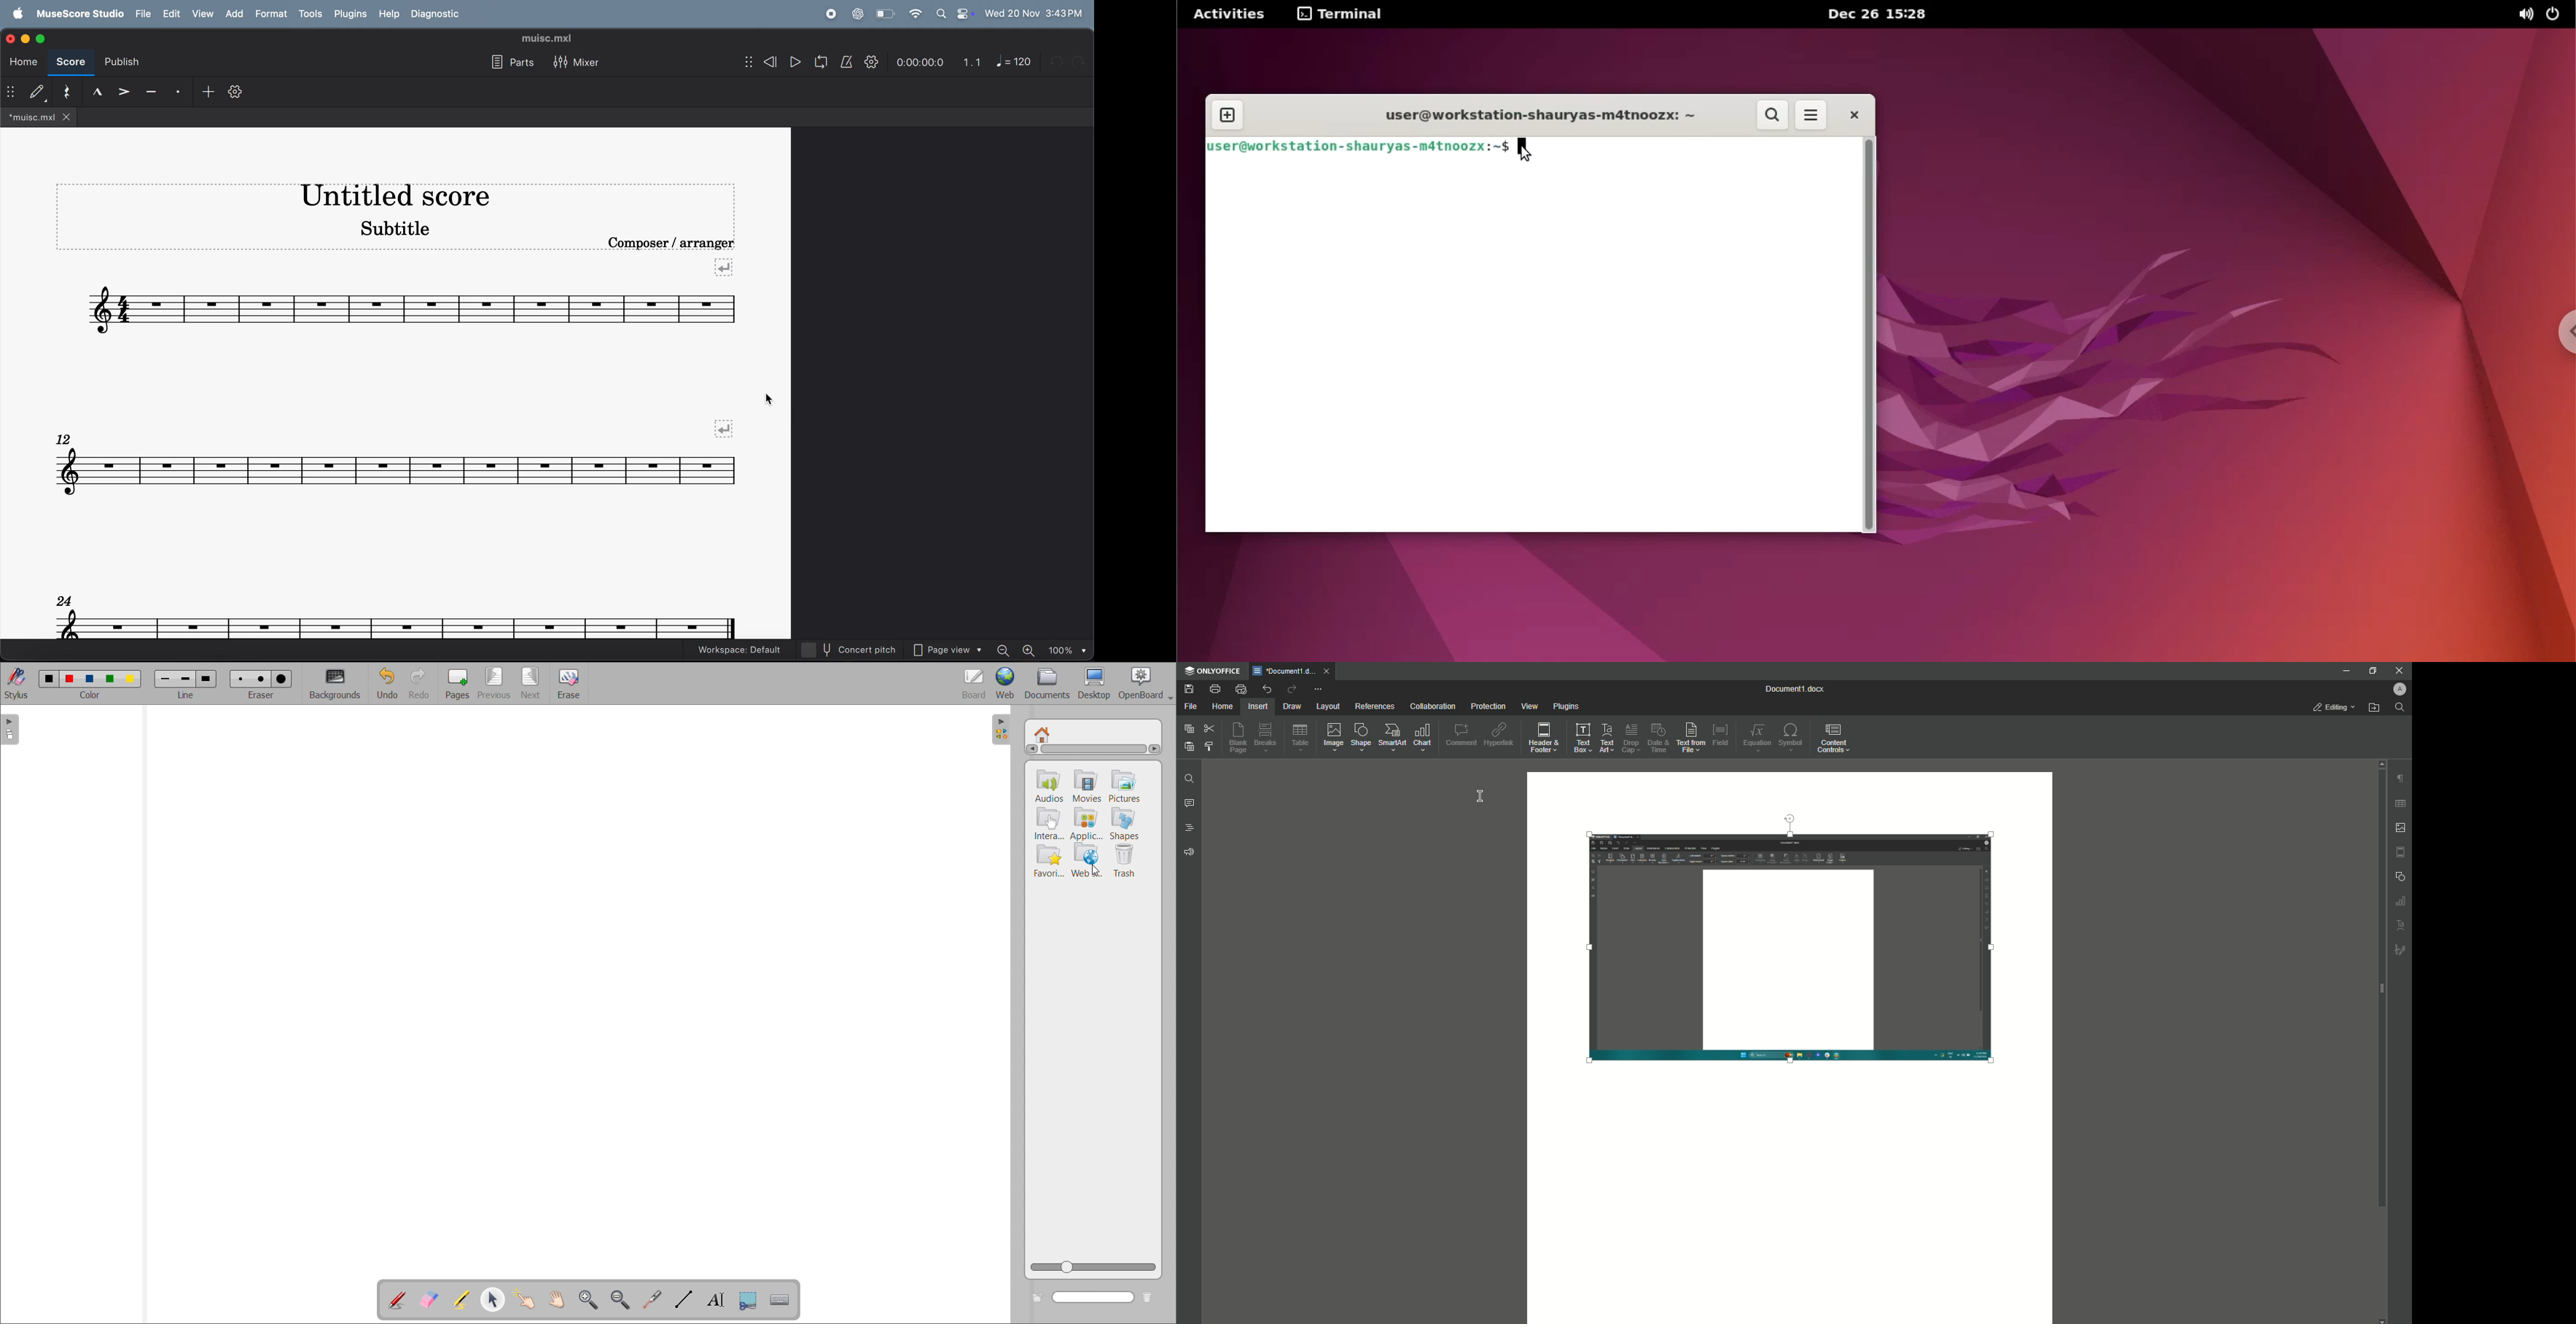 The image size is (2576, 1344). What do you see at coordinates (95, 91) in the screenshot?
I see `marcato` at bounding box center [95, 91].